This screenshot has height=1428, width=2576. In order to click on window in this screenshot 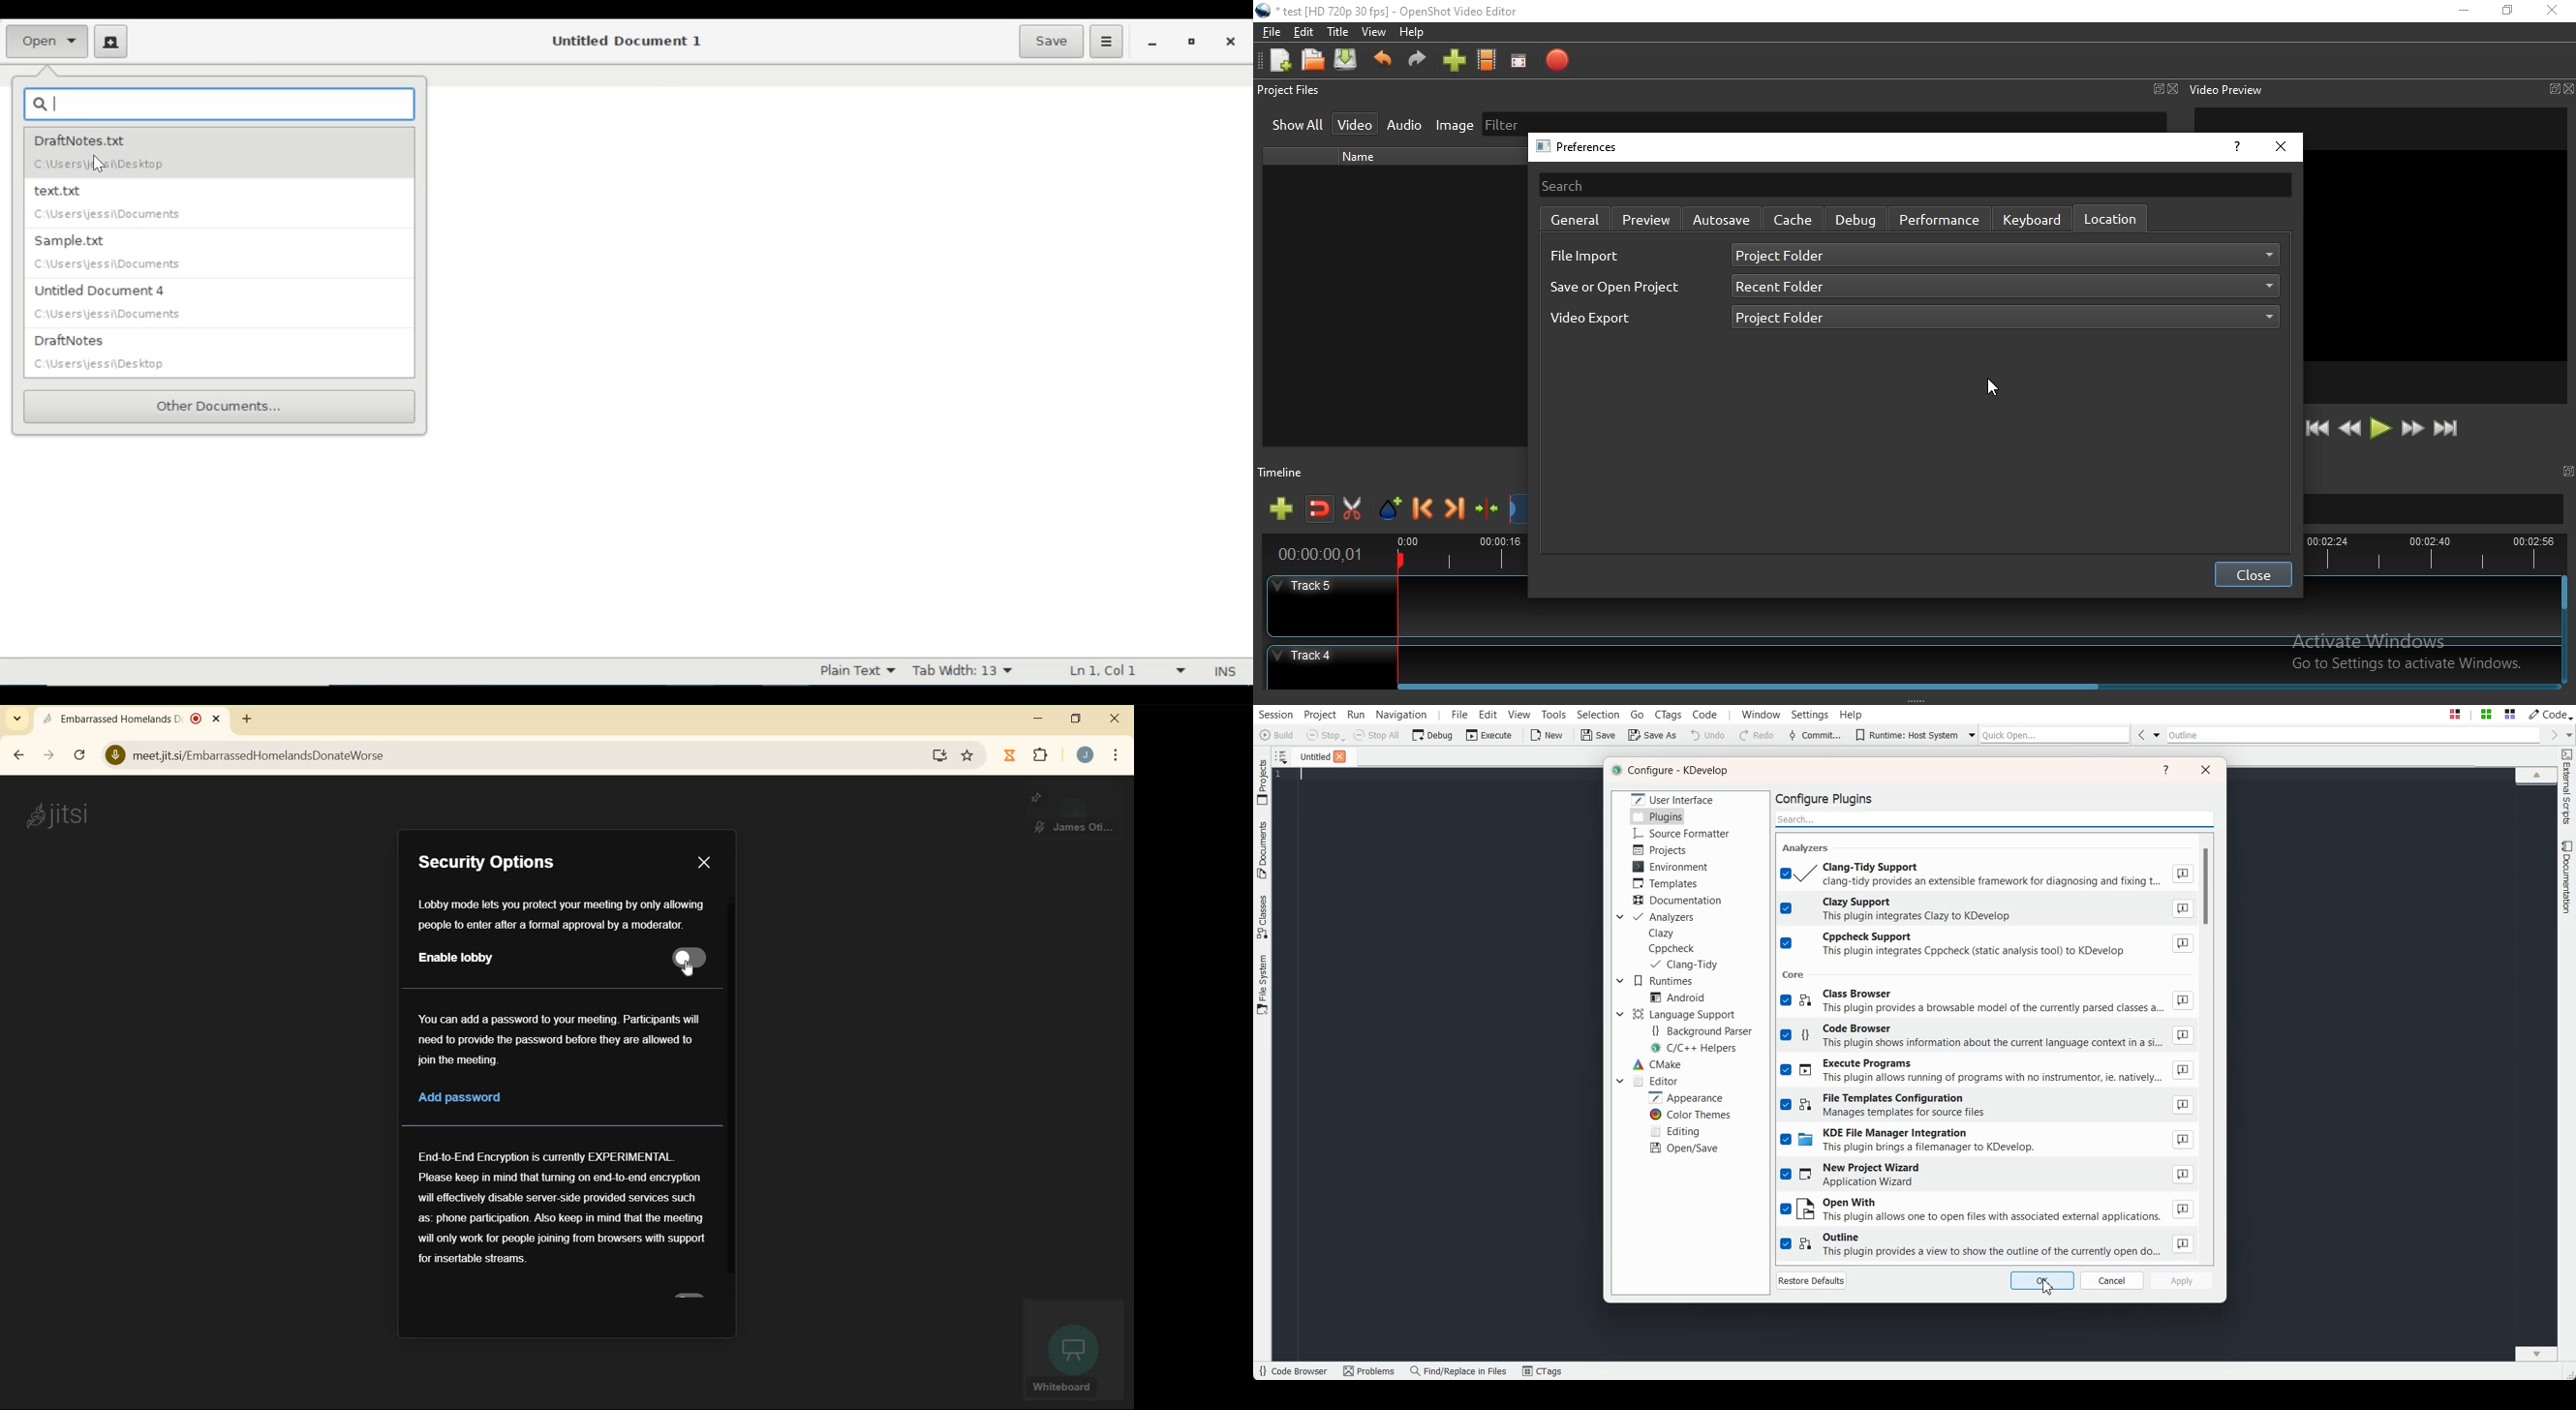, I will do `click(2552, 89)`.